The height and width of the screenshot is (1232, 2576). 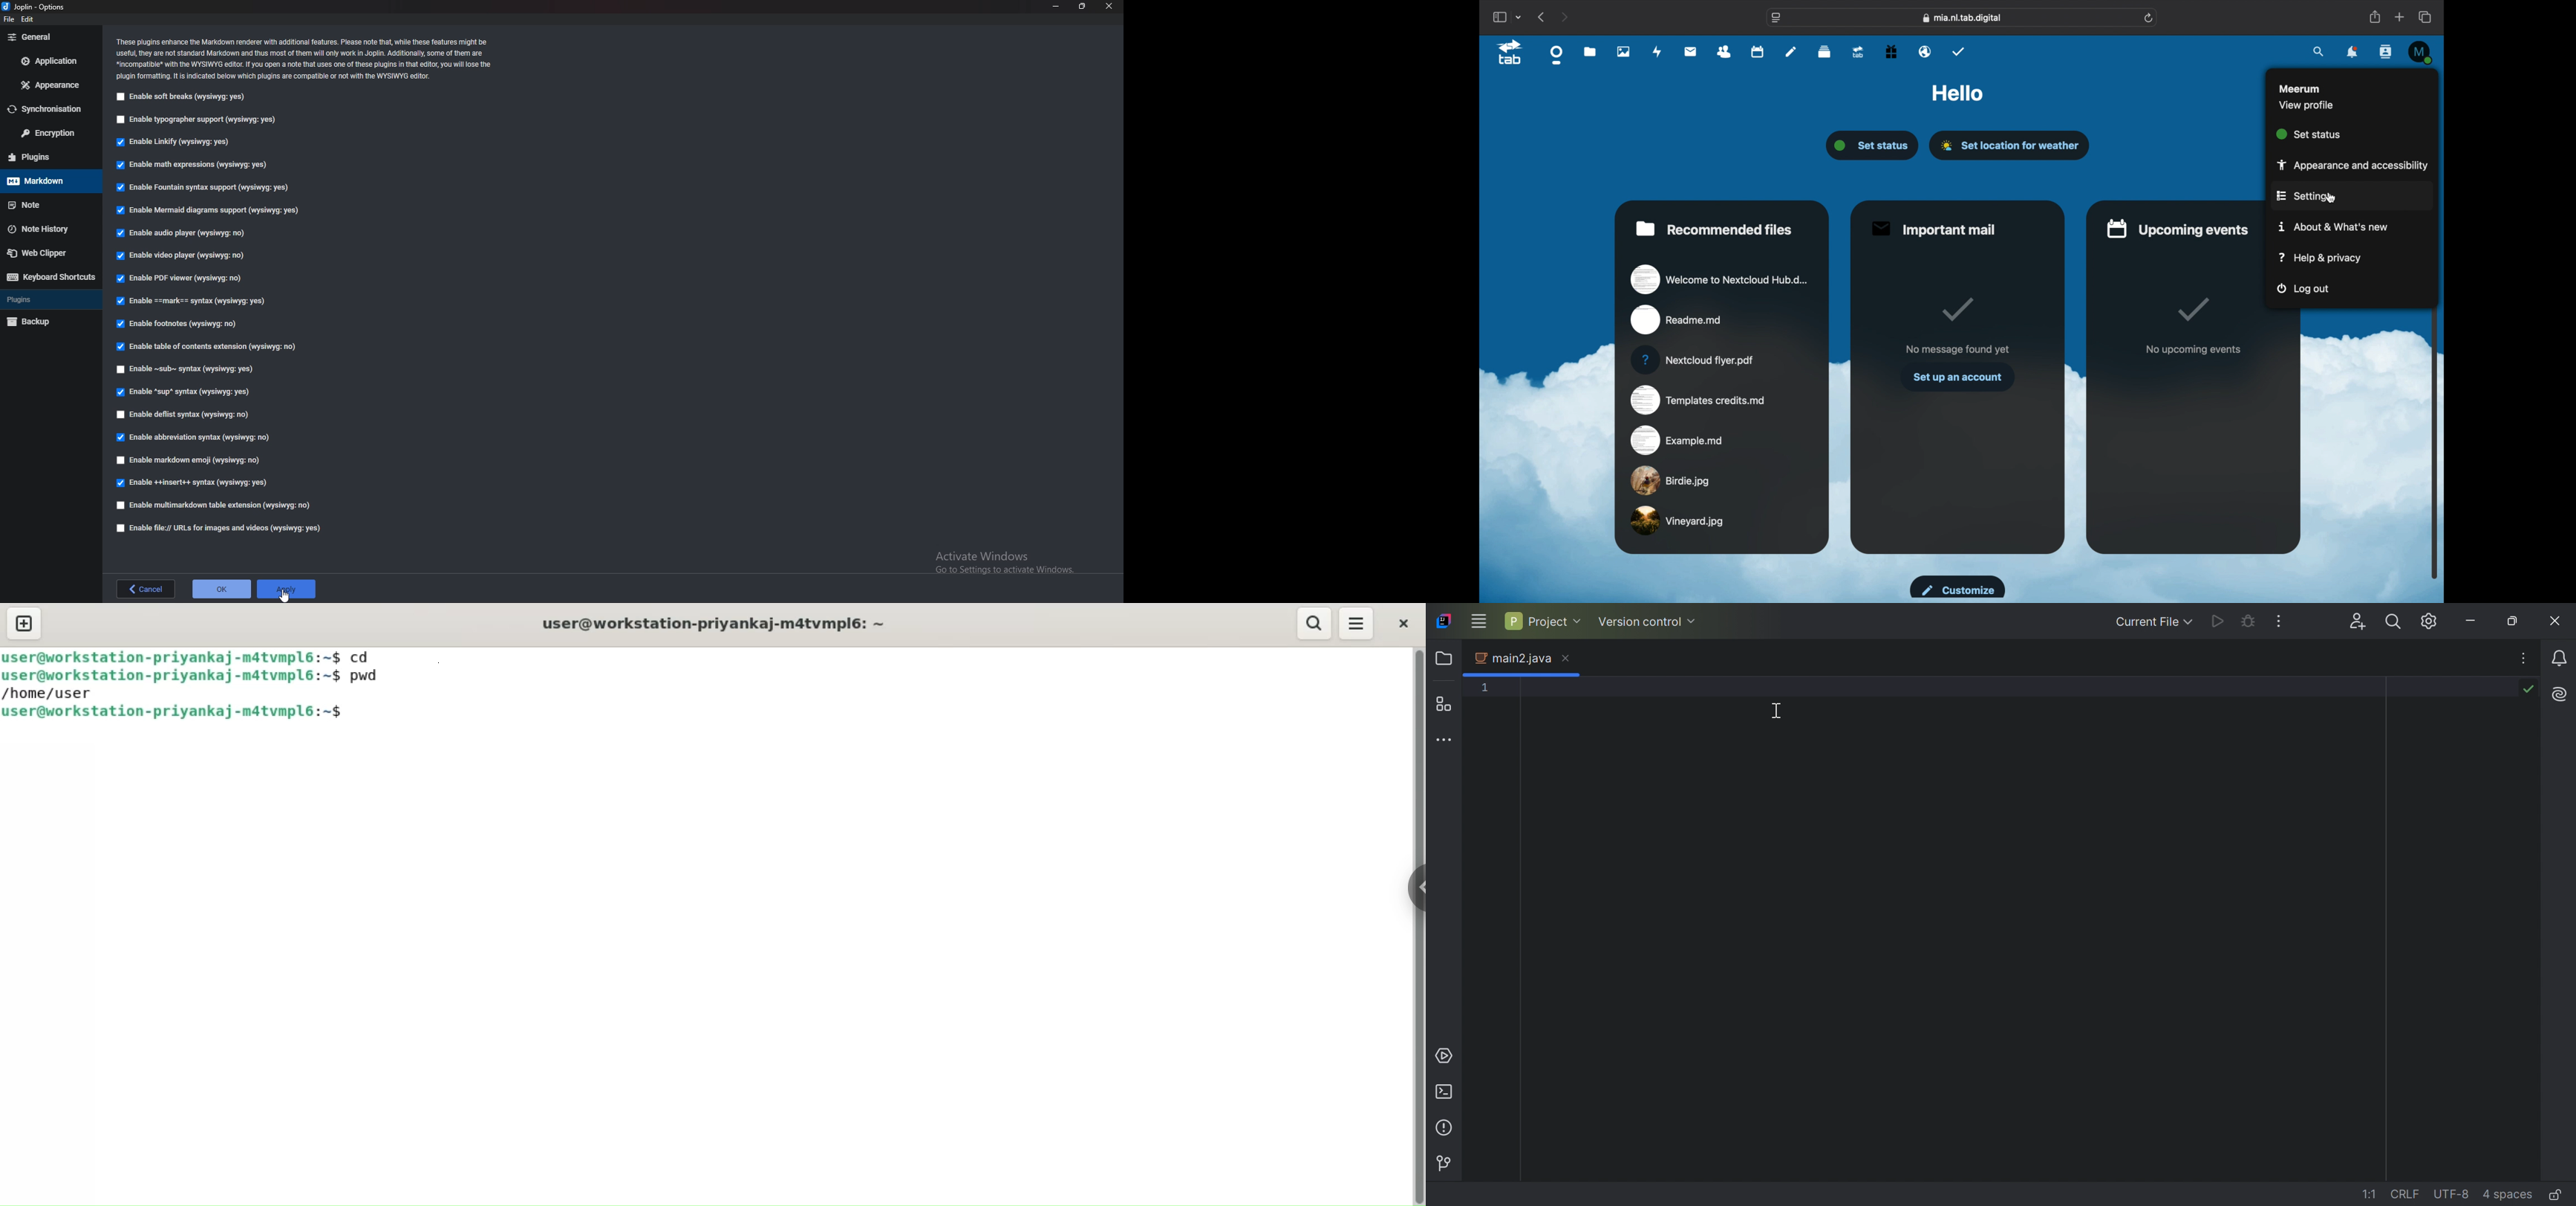 I want to click on mail, so click(x=1690, y=51).